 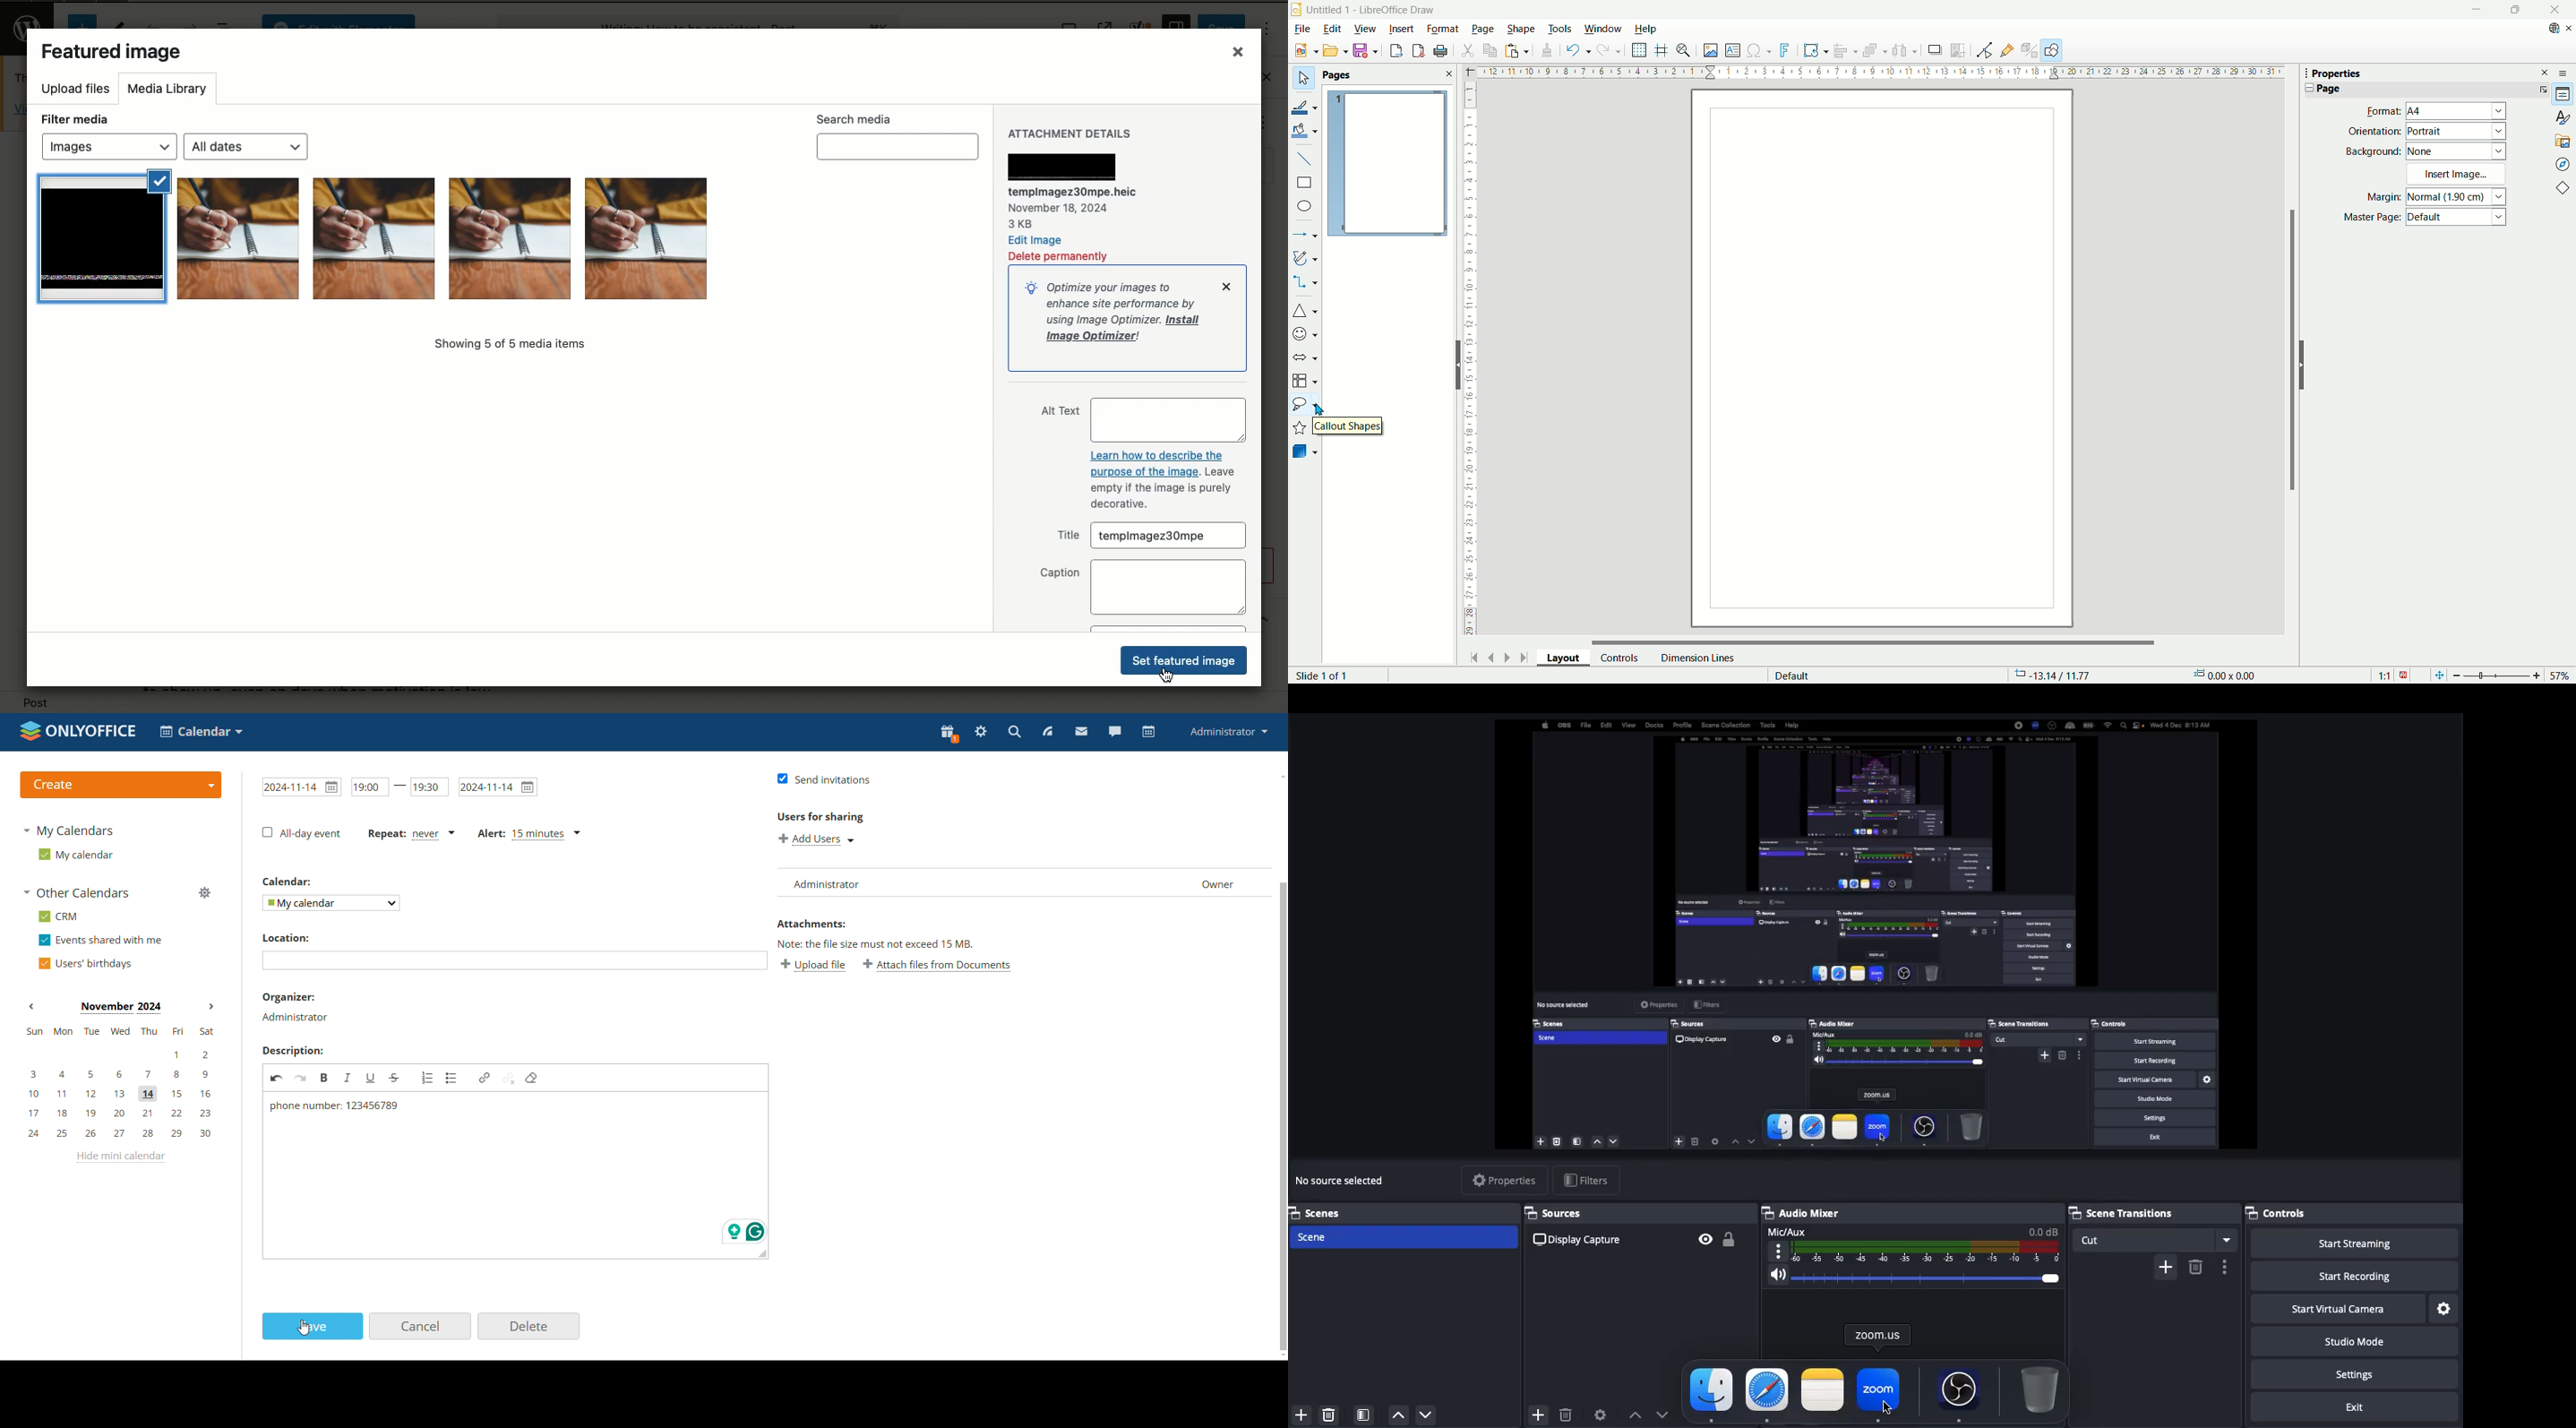 What do you see at coordinates (1345, 425) in the screenshot?
I see `callout shapes` at bounding box center [1345, 425].